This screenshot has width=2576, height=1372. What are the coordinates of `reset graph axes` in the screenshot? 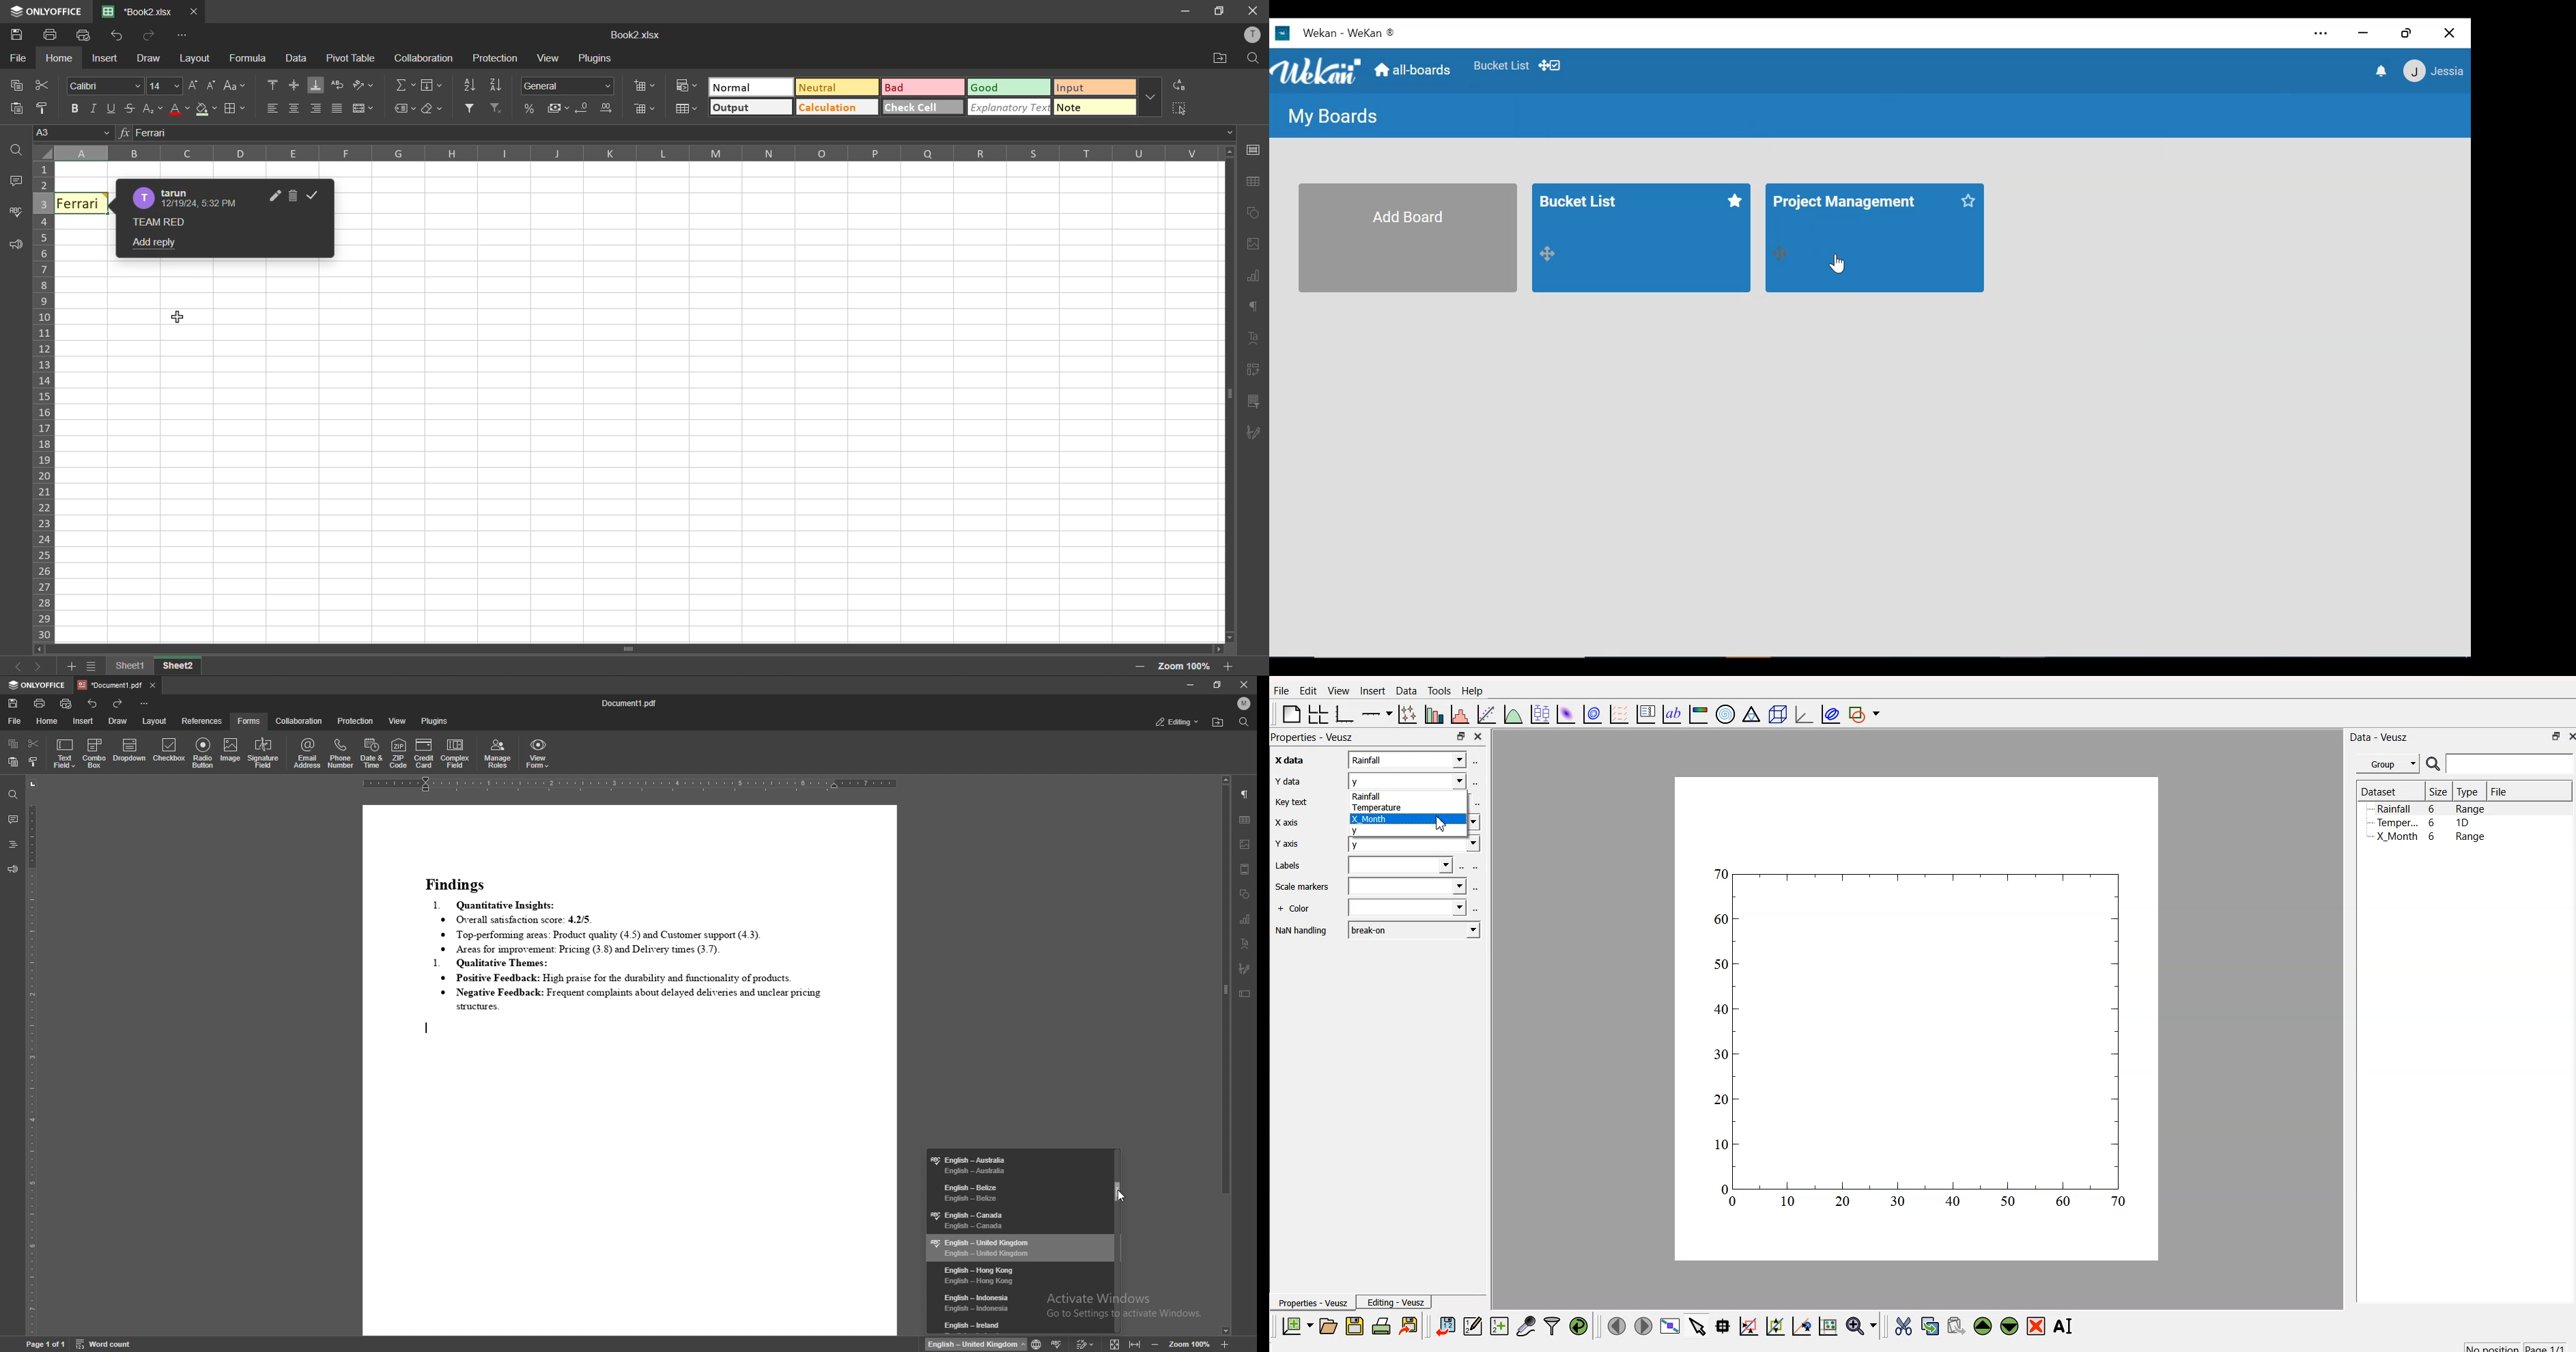 It's located at (1830, 1325).